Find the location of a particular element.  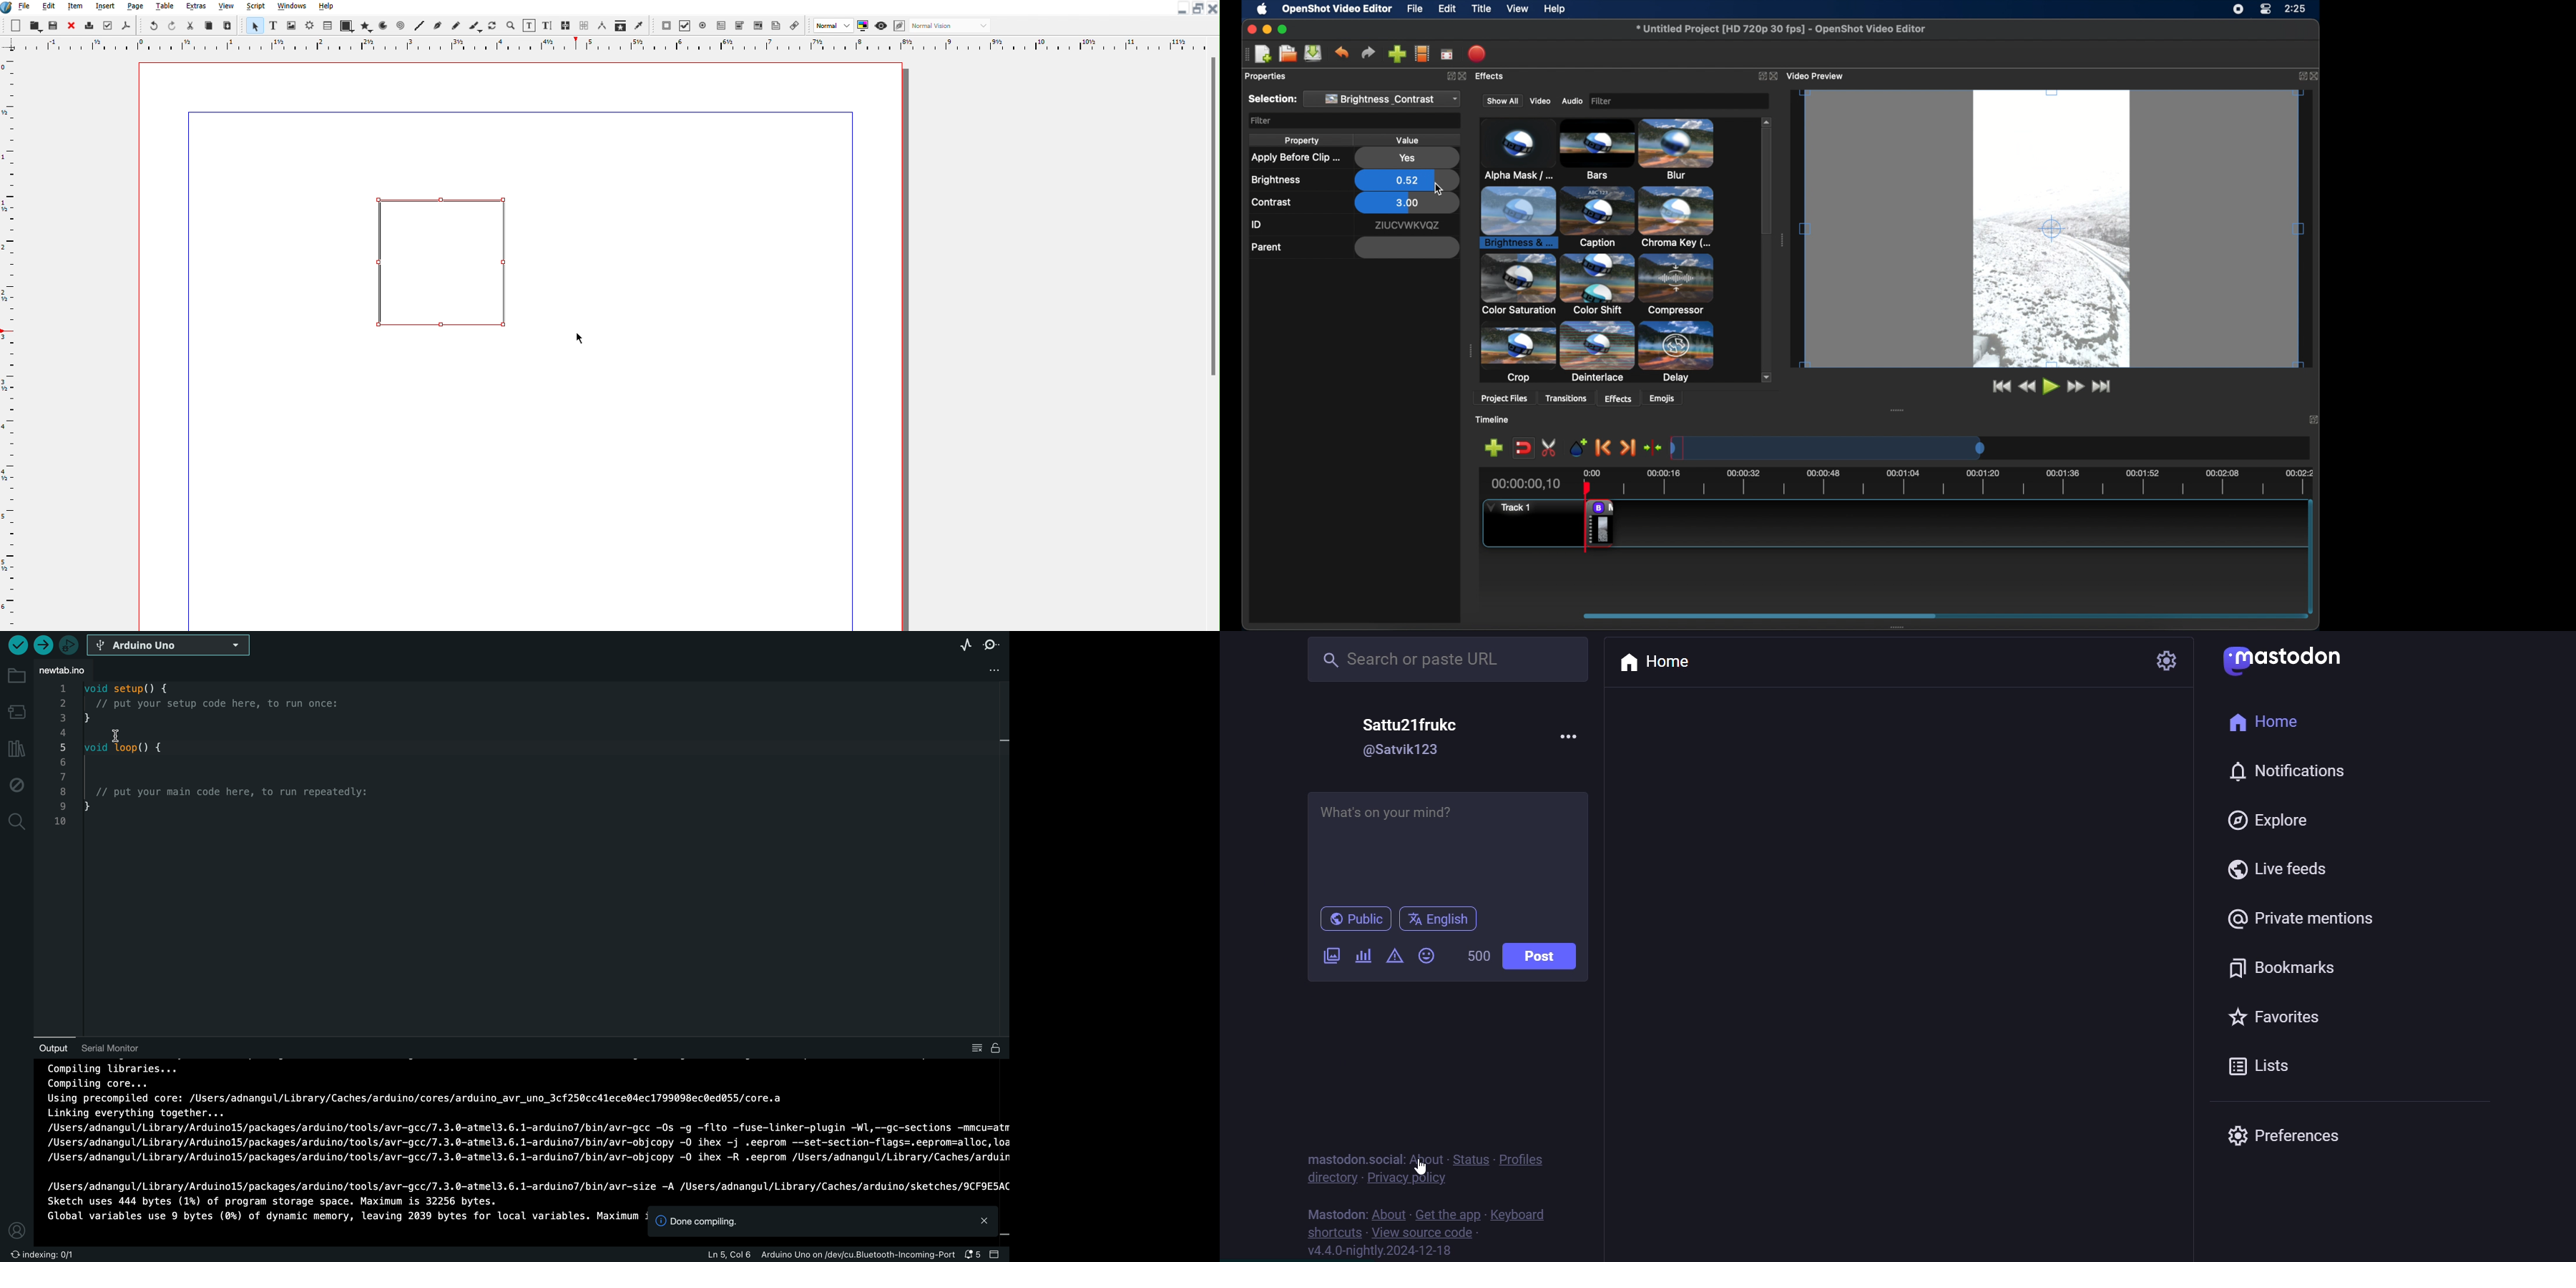

about is located at coordinates (1388, 1213).